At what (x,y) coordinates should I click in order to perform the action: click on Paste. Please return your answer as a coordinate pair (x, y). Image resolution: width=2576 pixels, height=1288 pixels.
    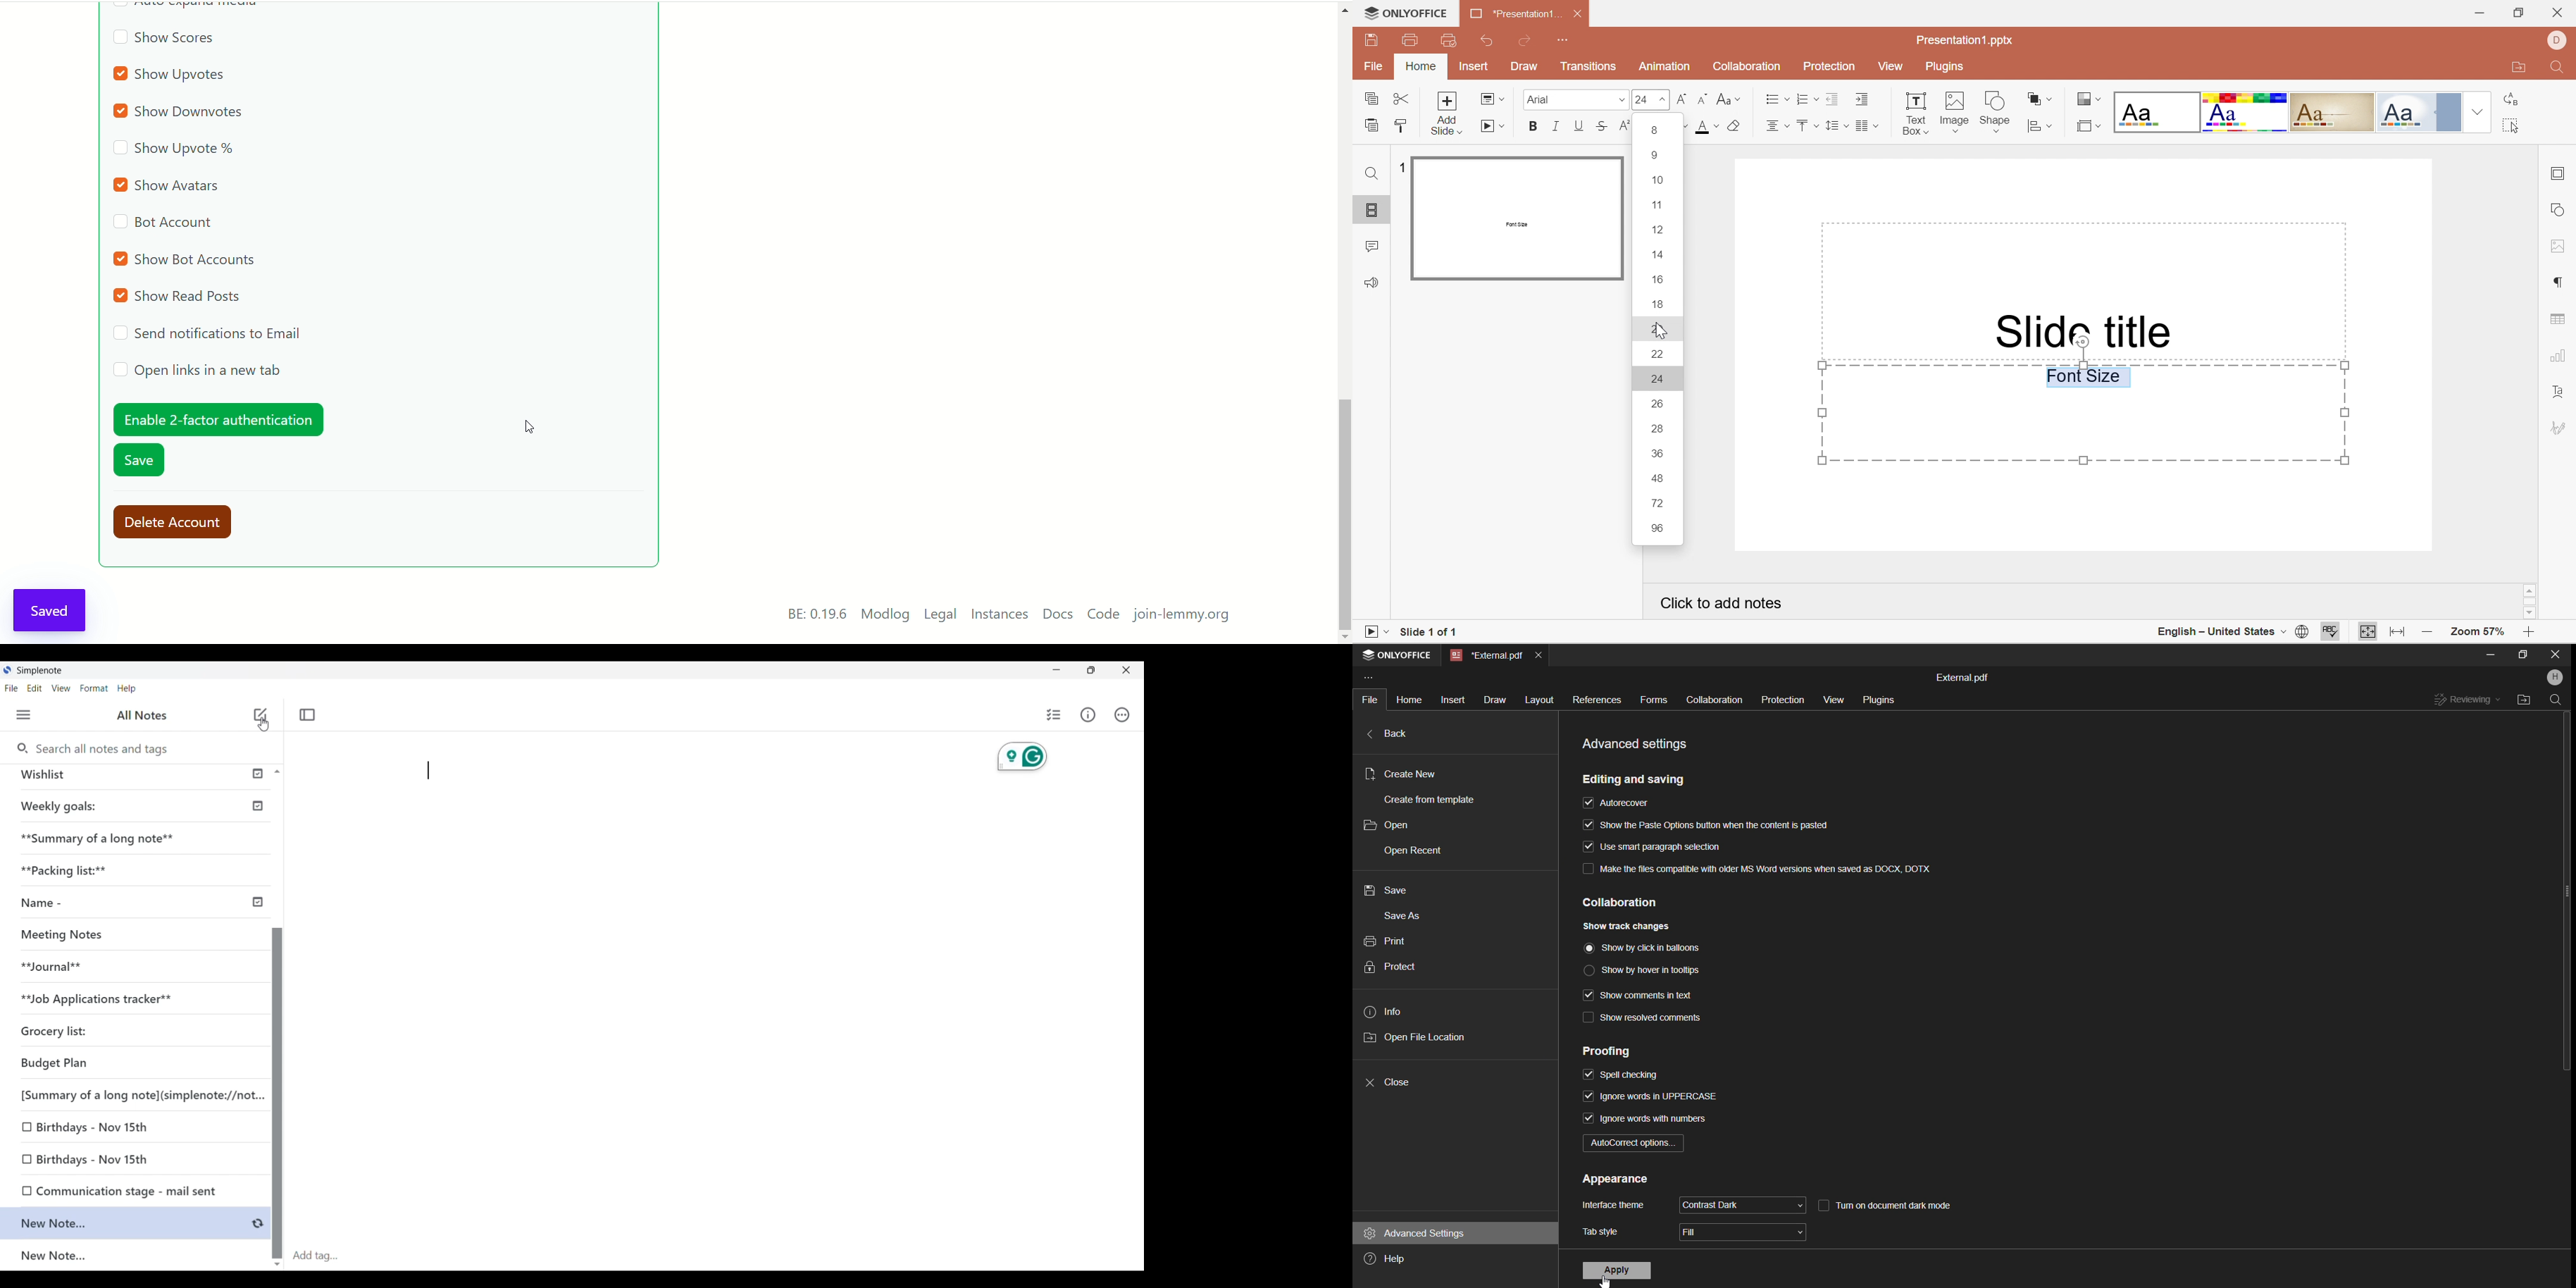
    Looking at the image, I should click on (1371, 128).